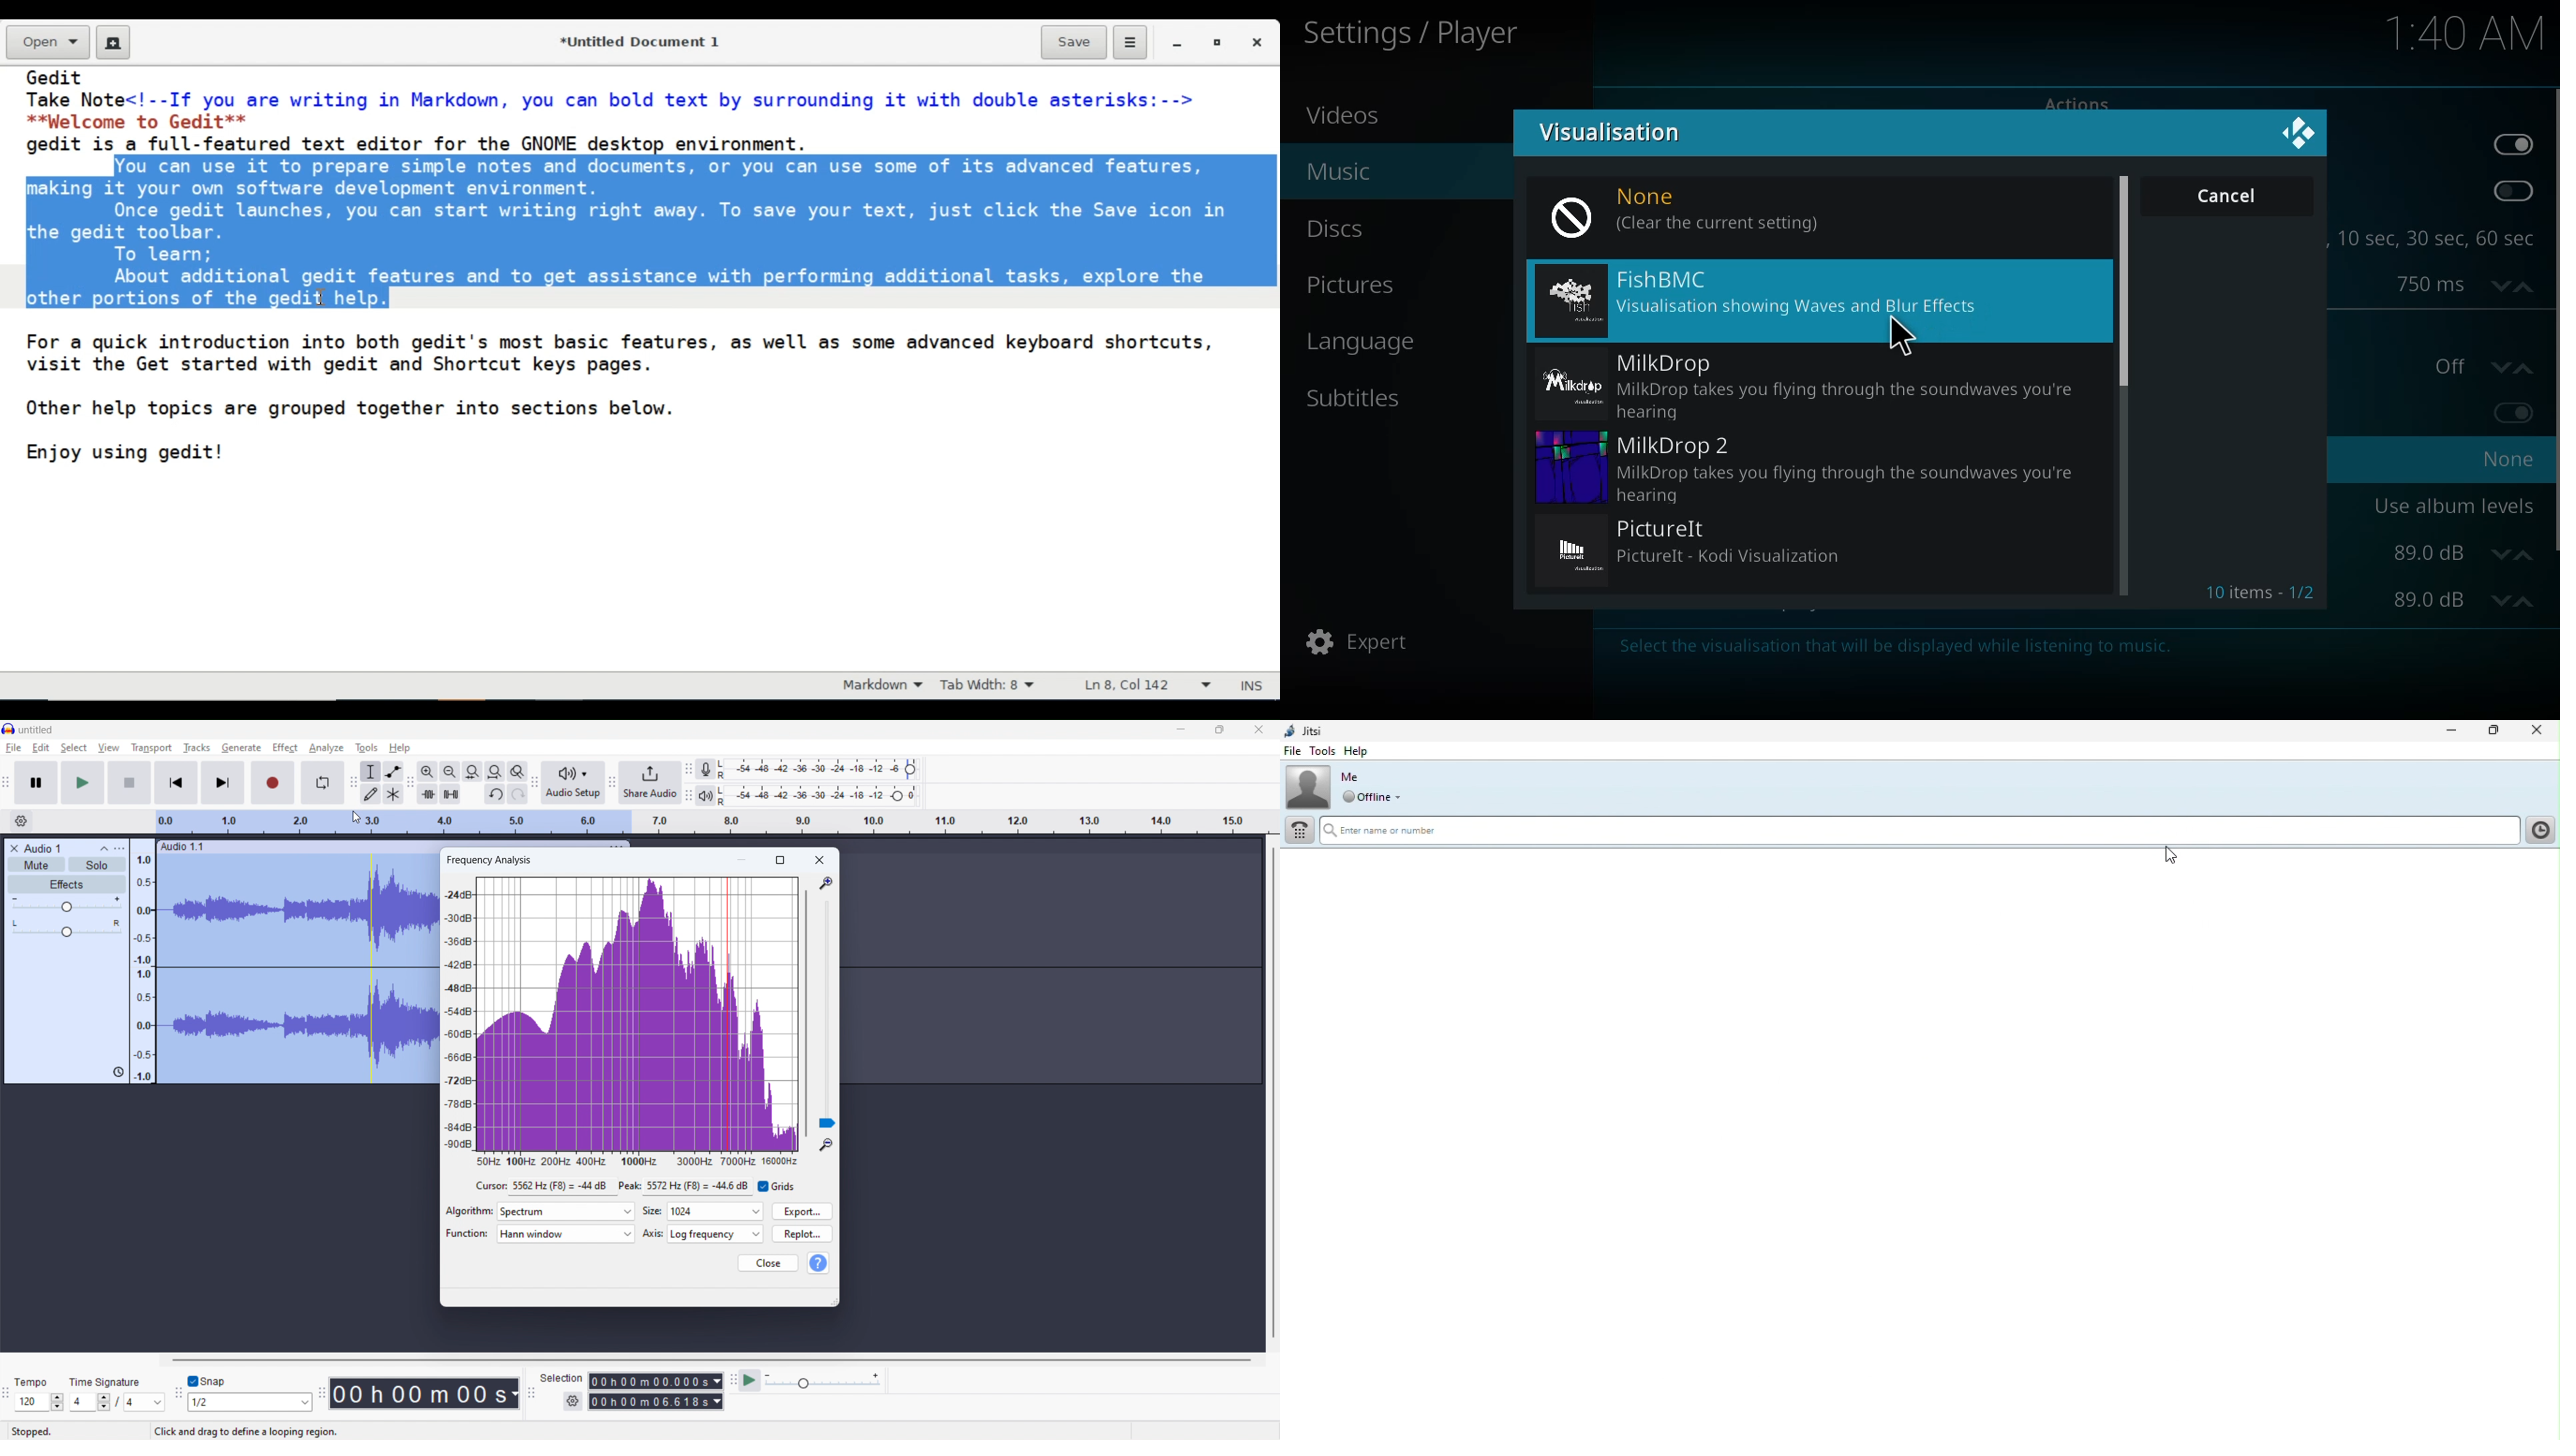 This screenshot has width=2576, height=1456. Describe the element at coordinates (749, 1381) in the screenshot. I see `play at speed ` at that location.